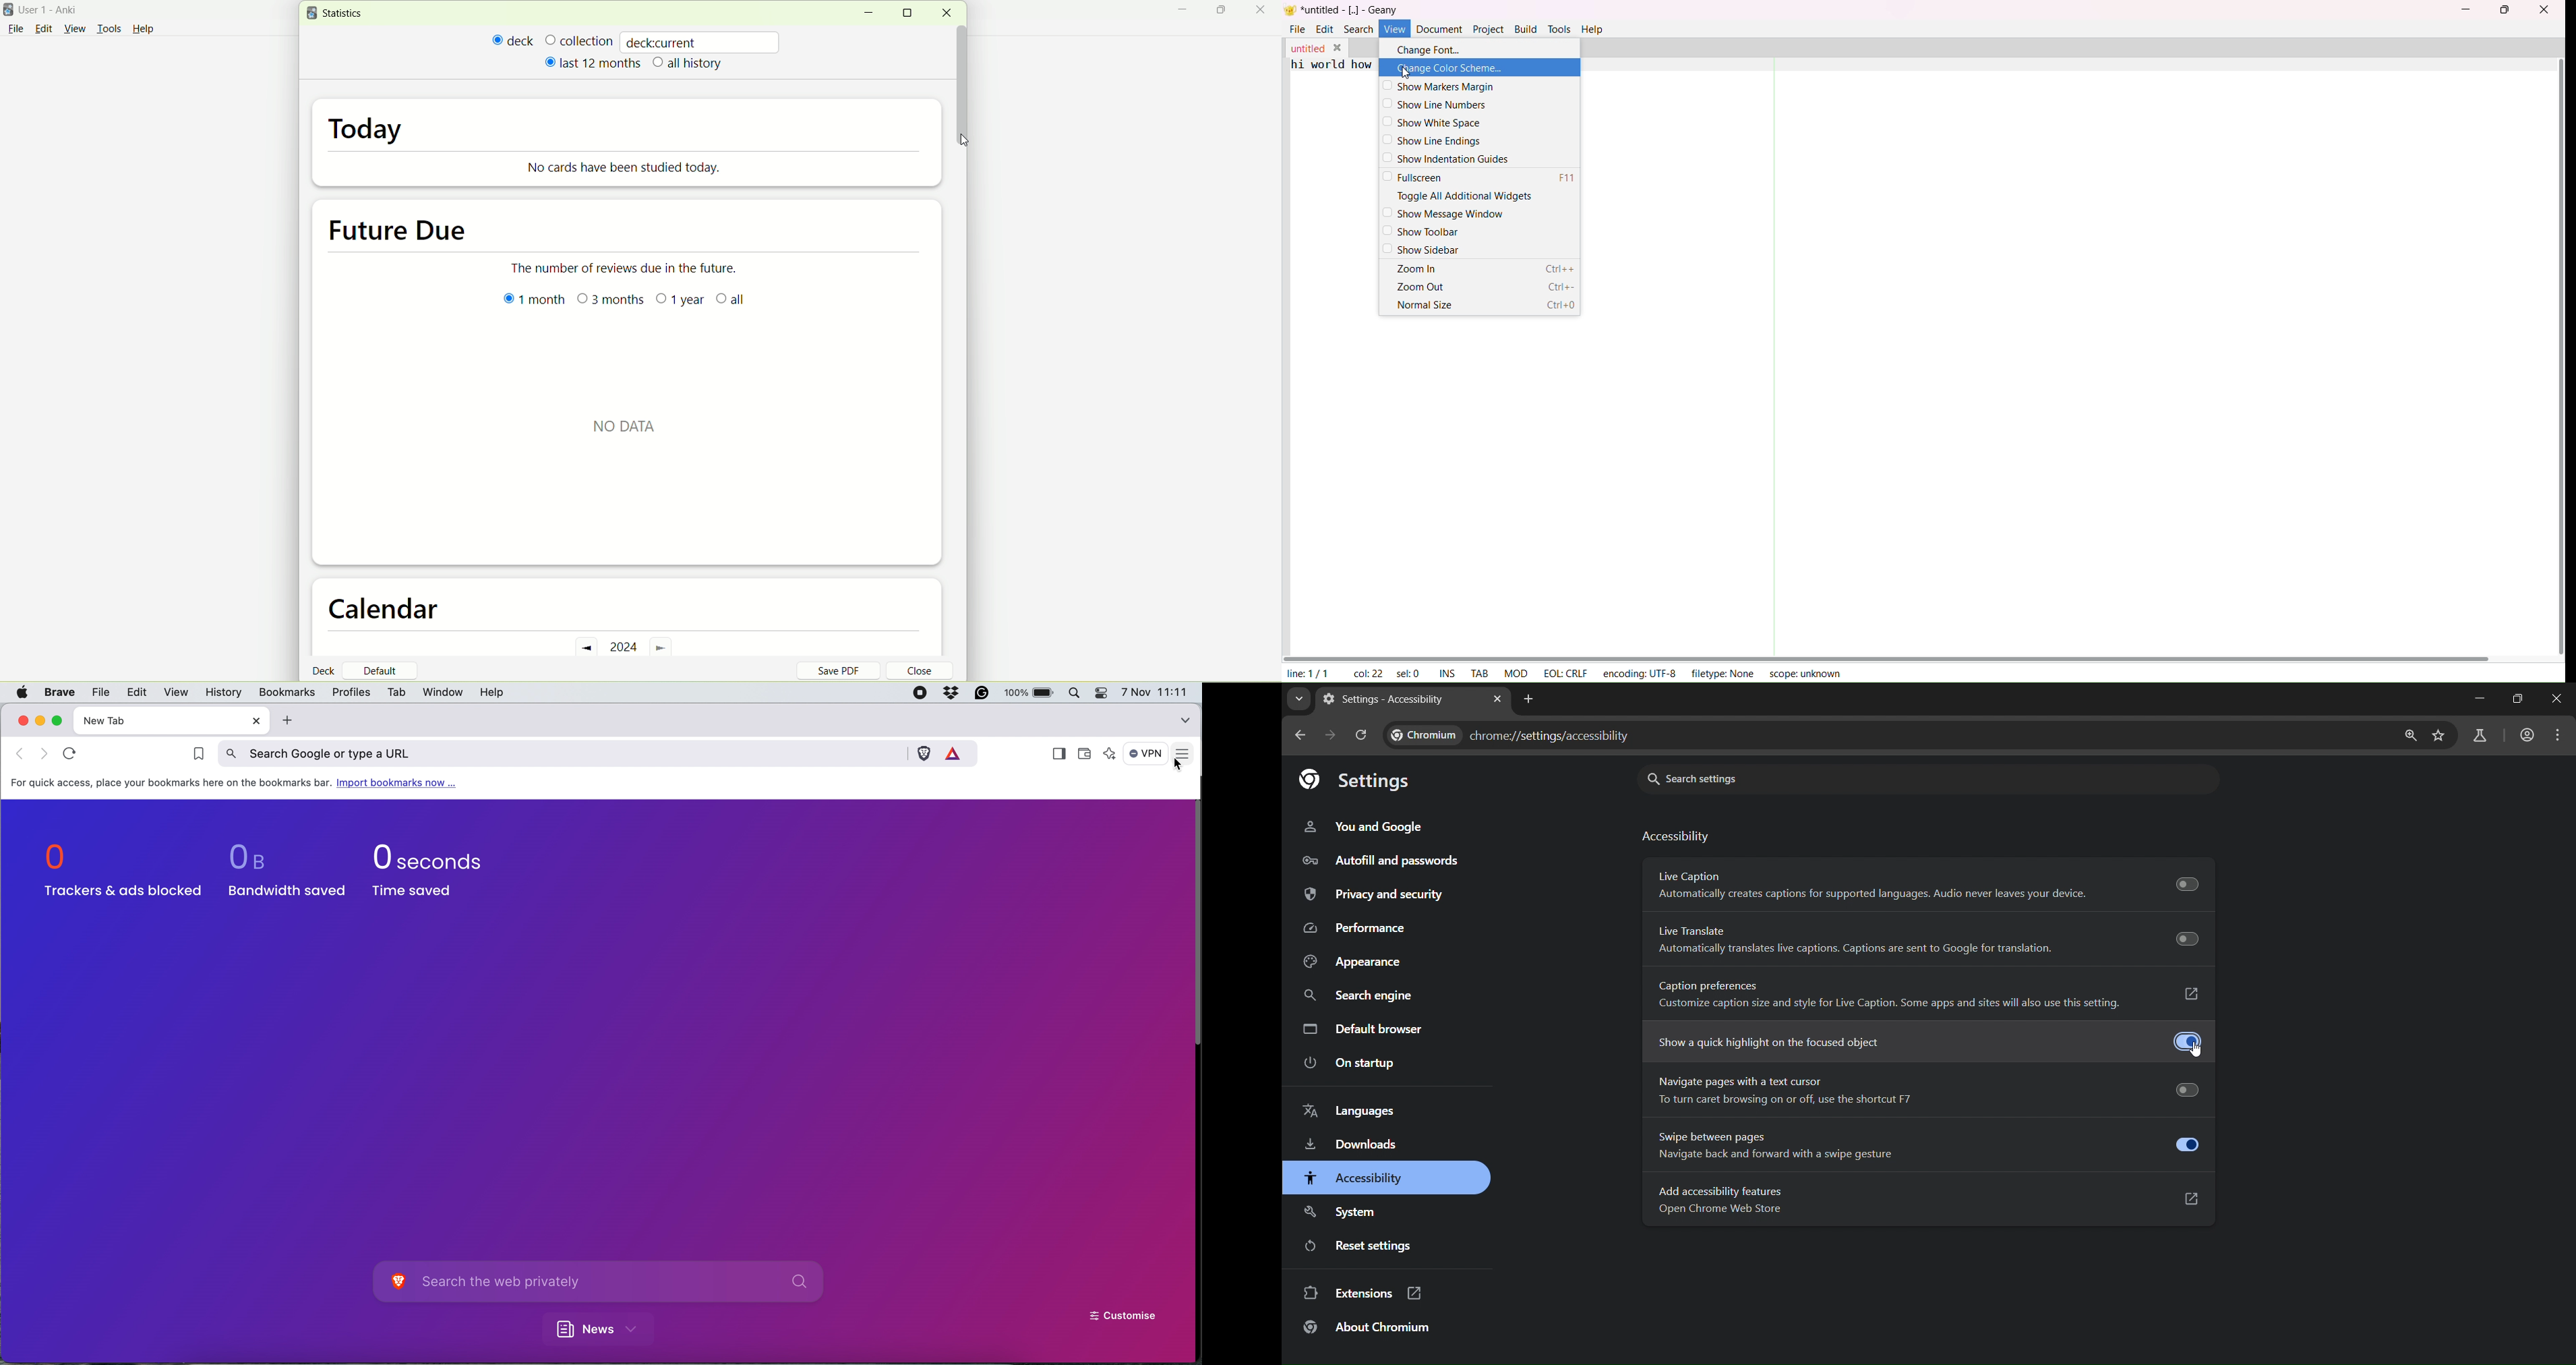 This screenshot has height=1372, width=2576. Describe the element at coordinates (1892, 993) in the screenshot. I see `caption preferences` at that location.